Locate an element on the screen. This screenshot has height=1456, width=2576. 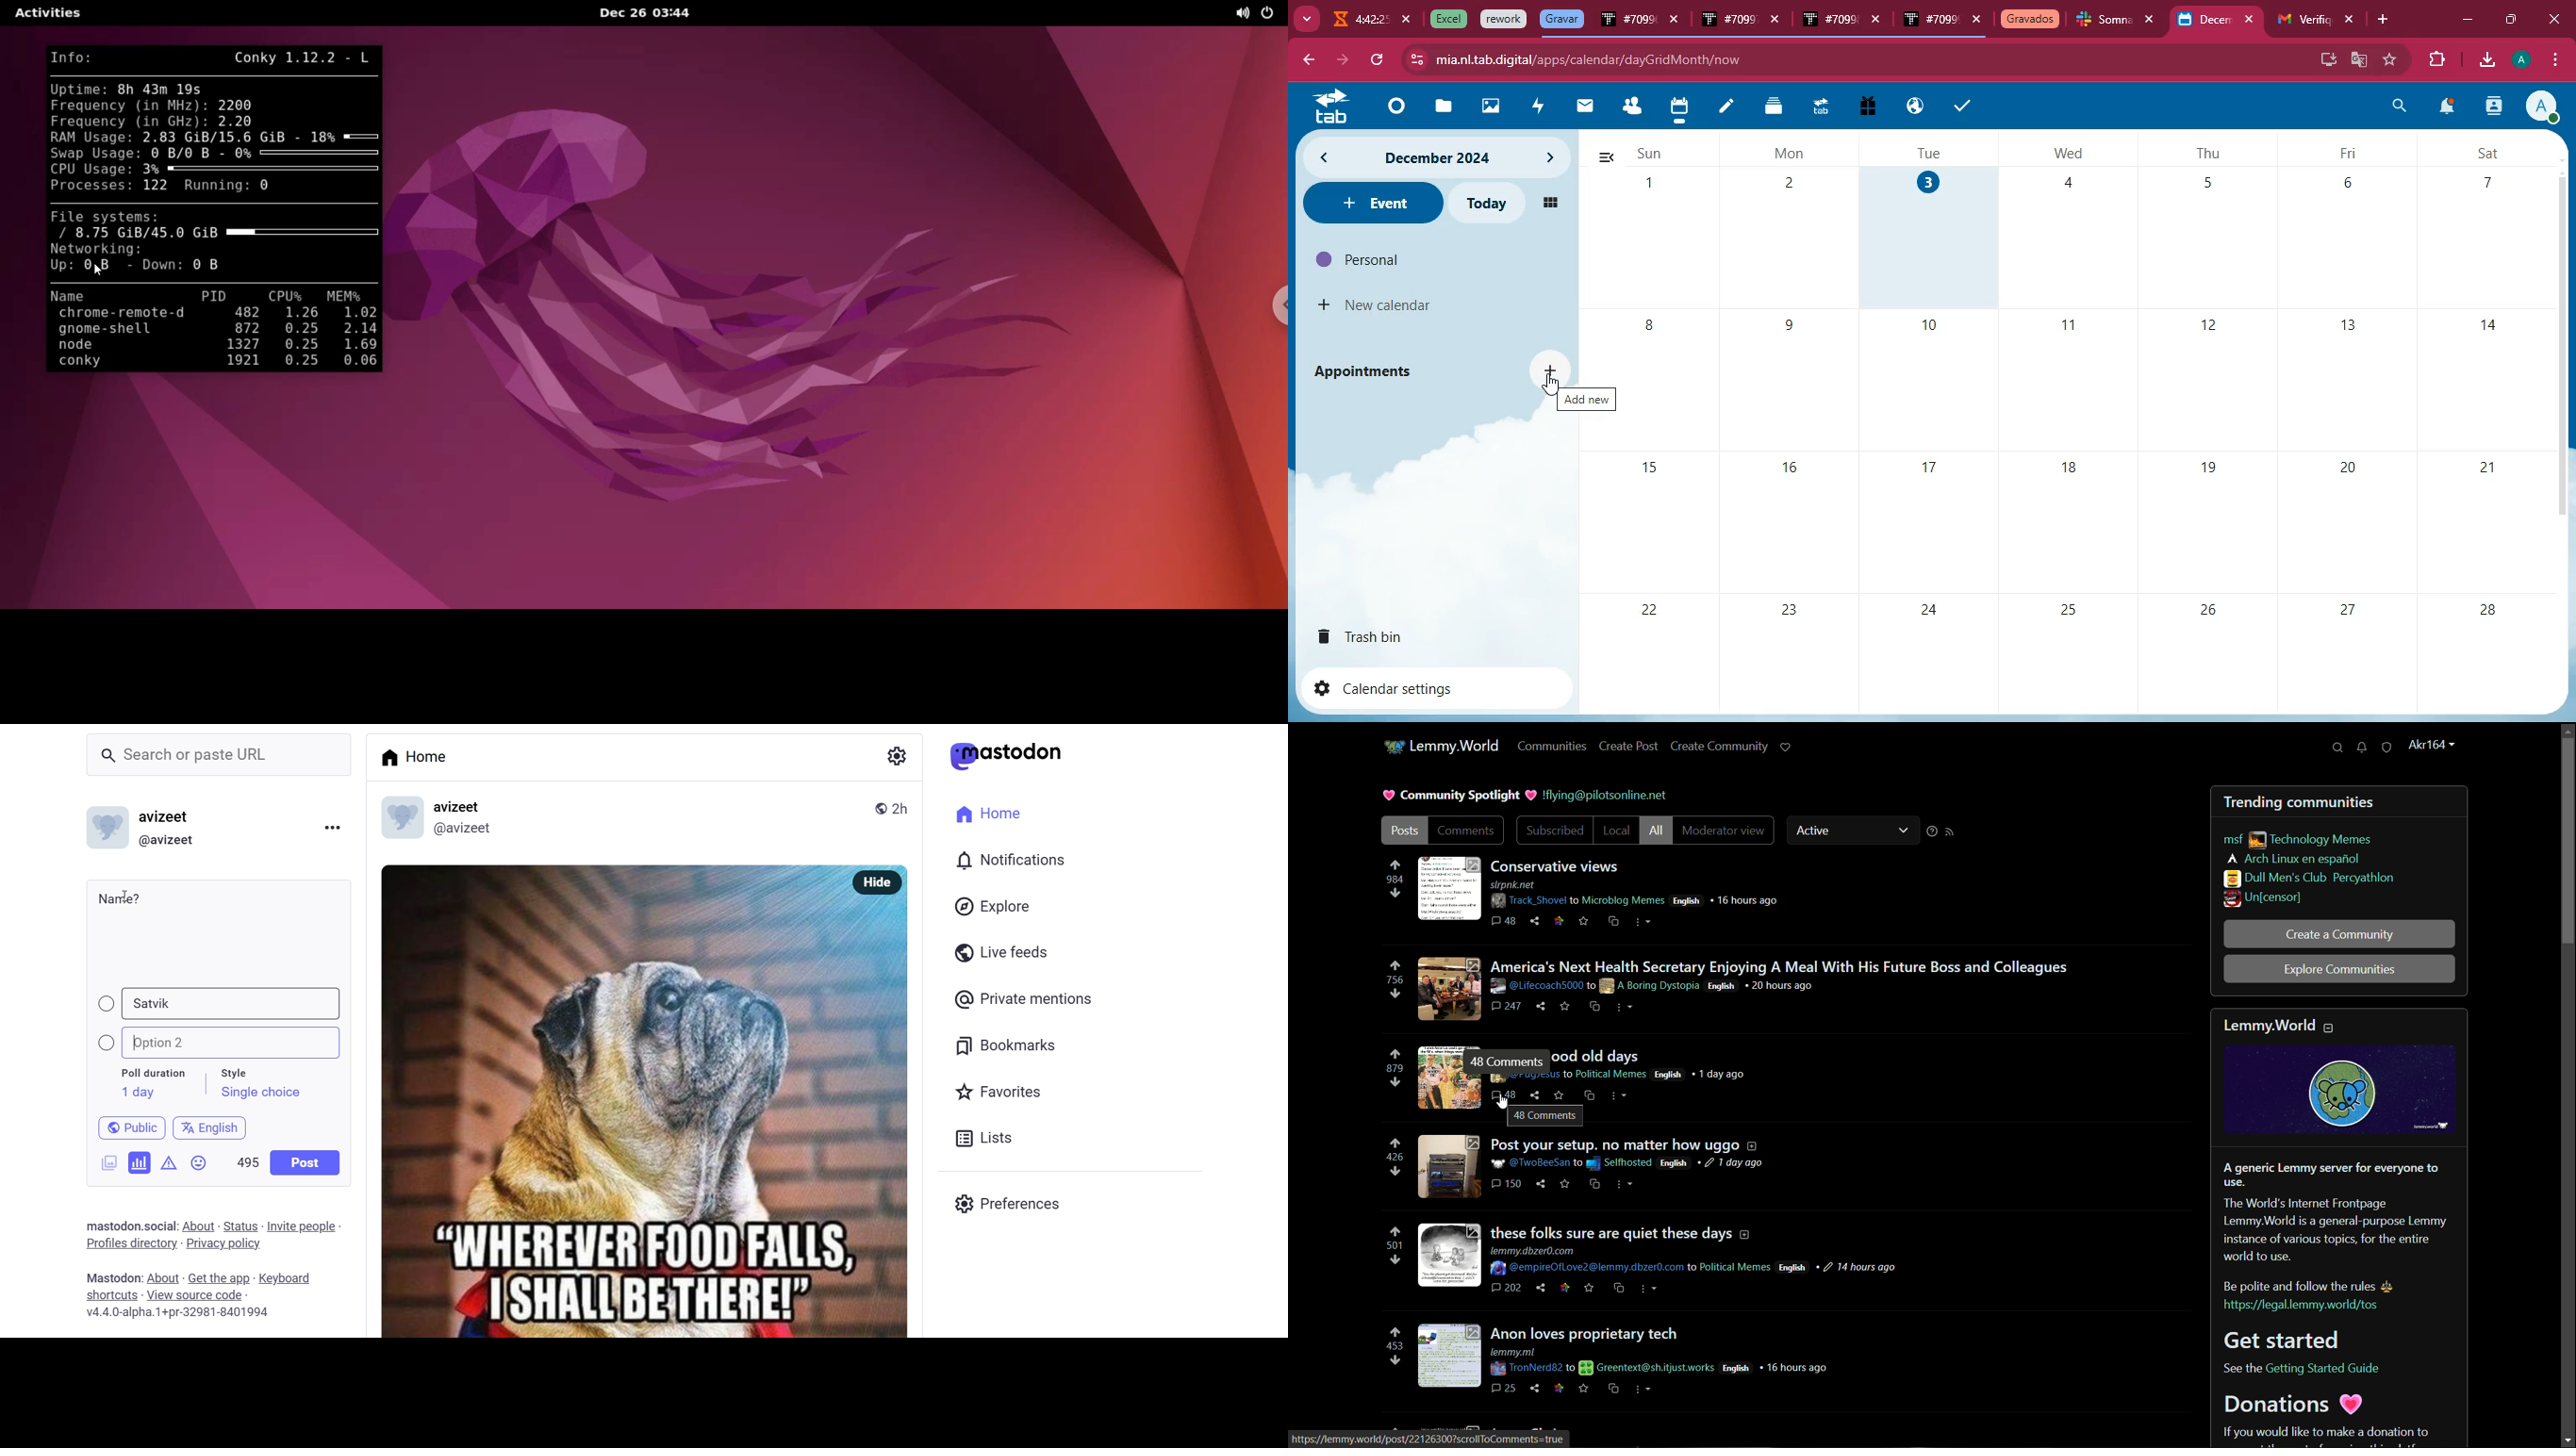
post-5 is located at coordinates (1659, 1260).